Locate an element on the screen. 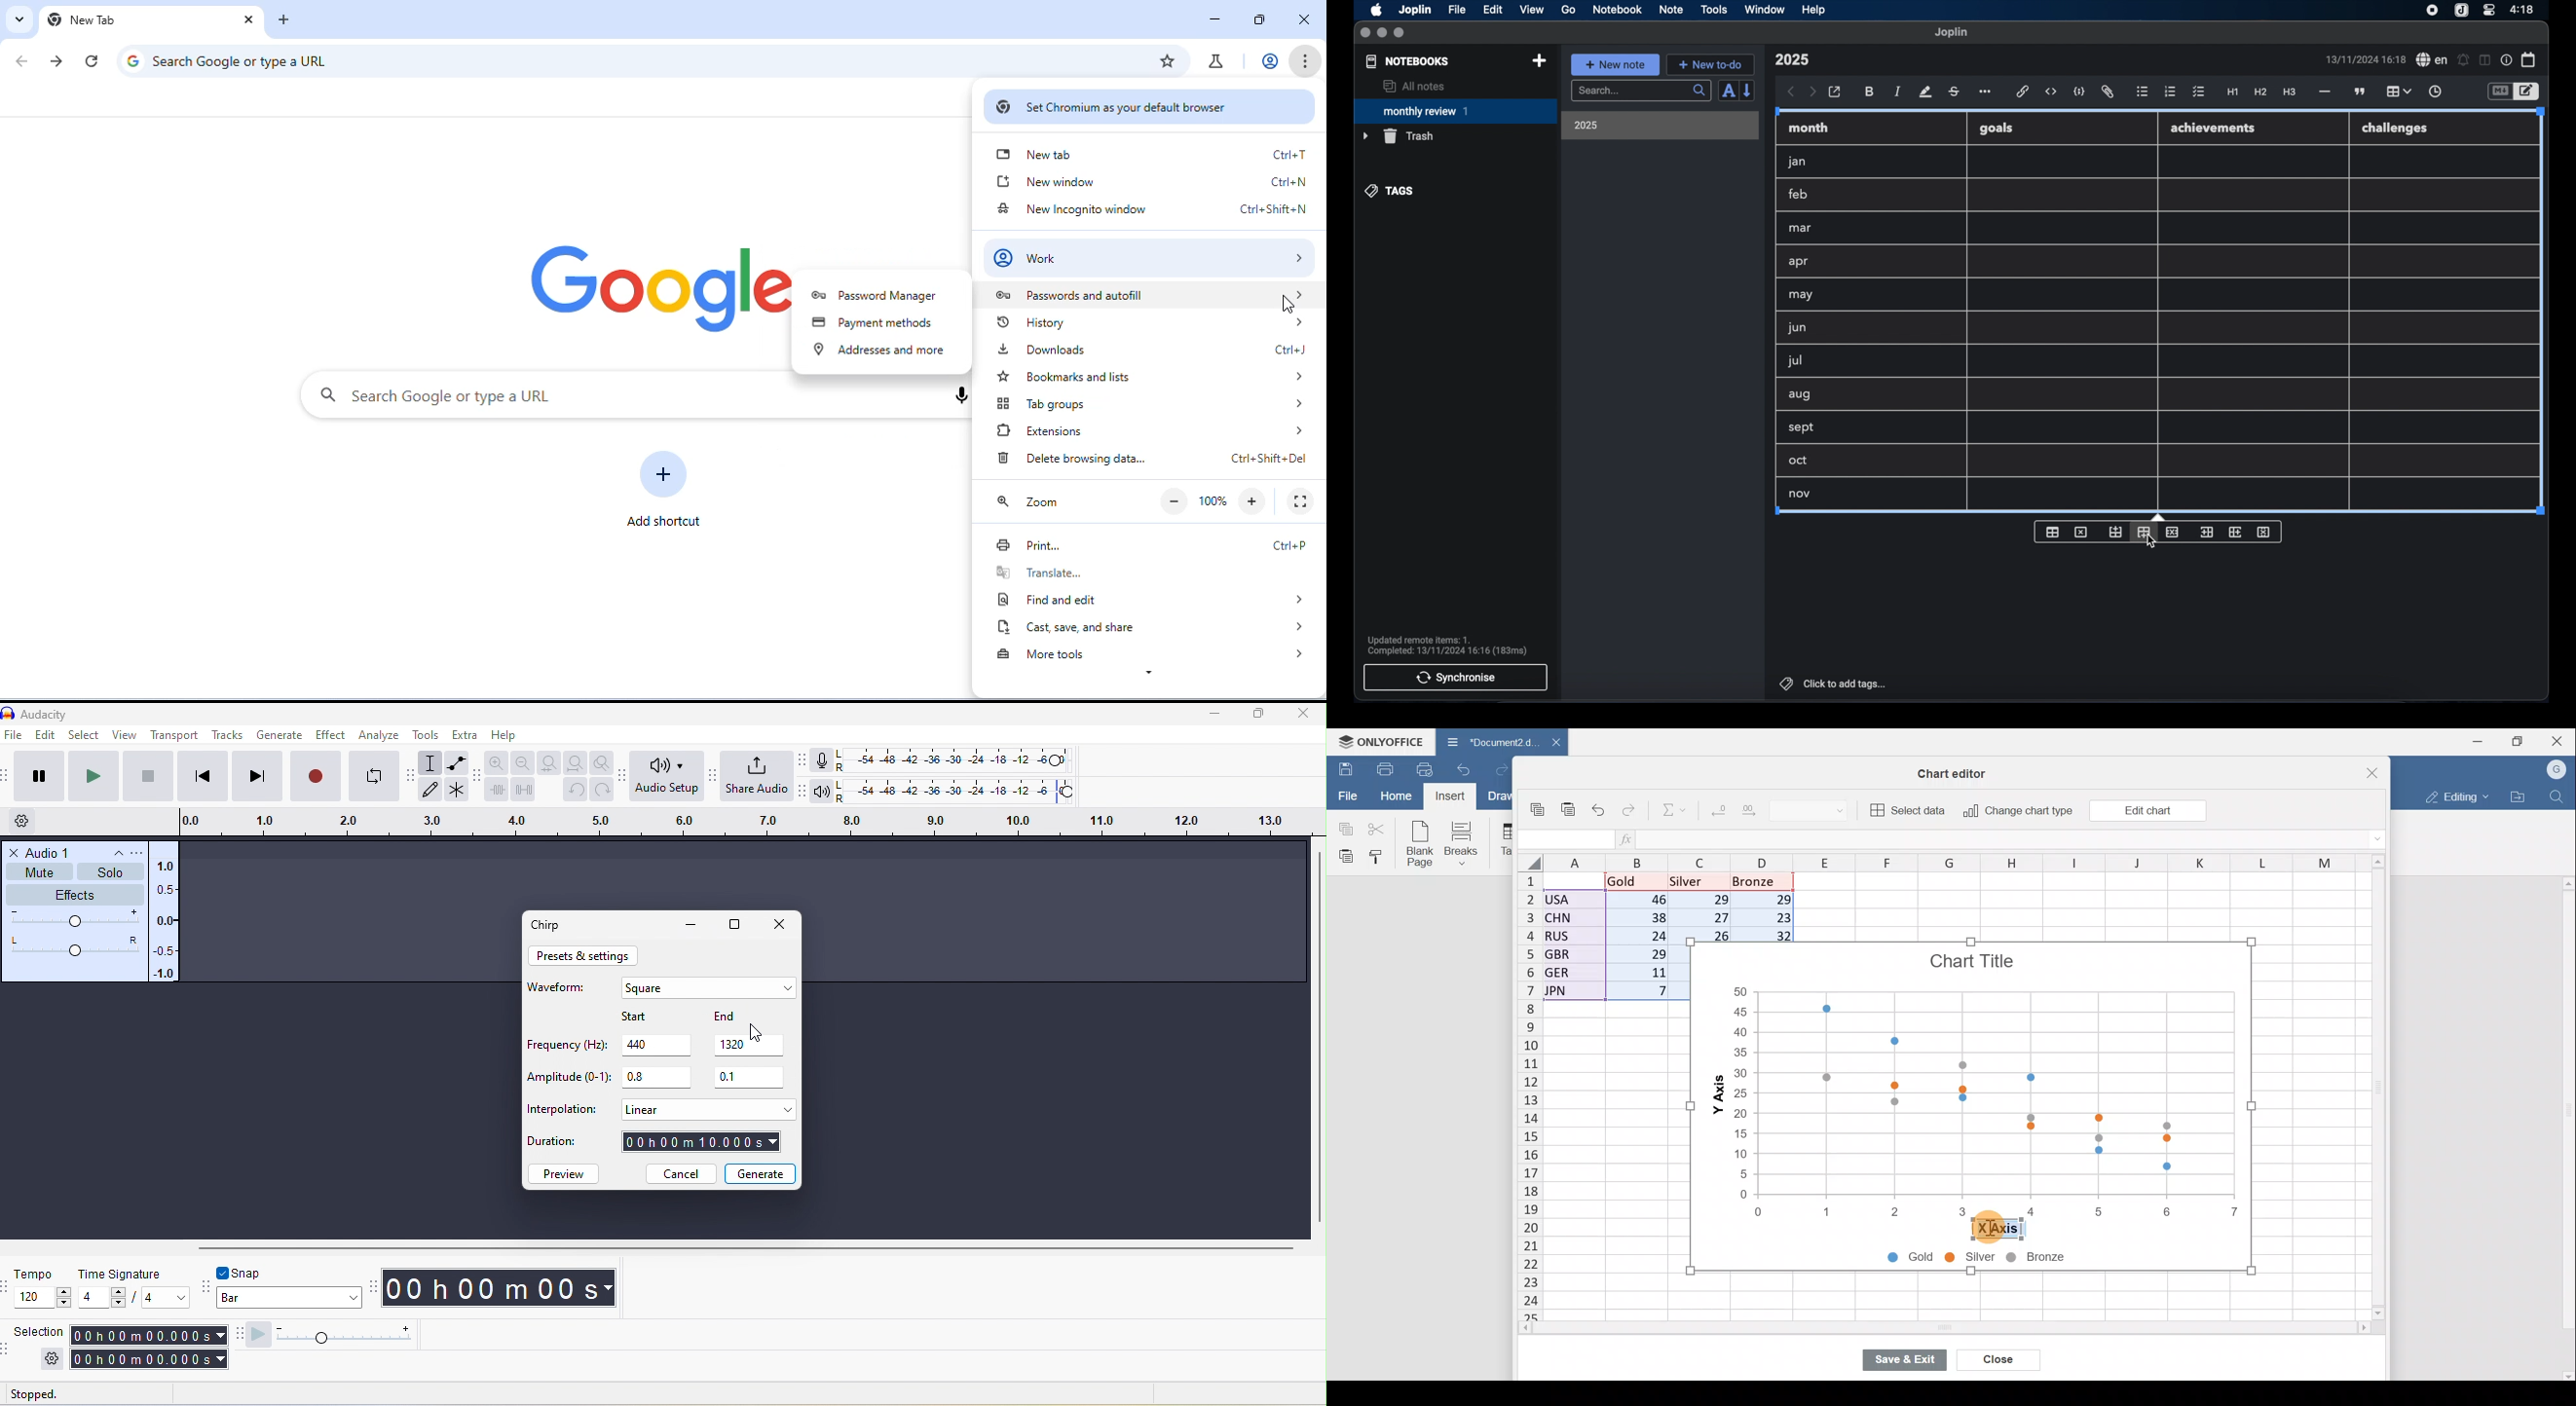 The width and height of the screenshot is (2576, 1428). audacity share audio toolbar is located at coordinates (717, 781).